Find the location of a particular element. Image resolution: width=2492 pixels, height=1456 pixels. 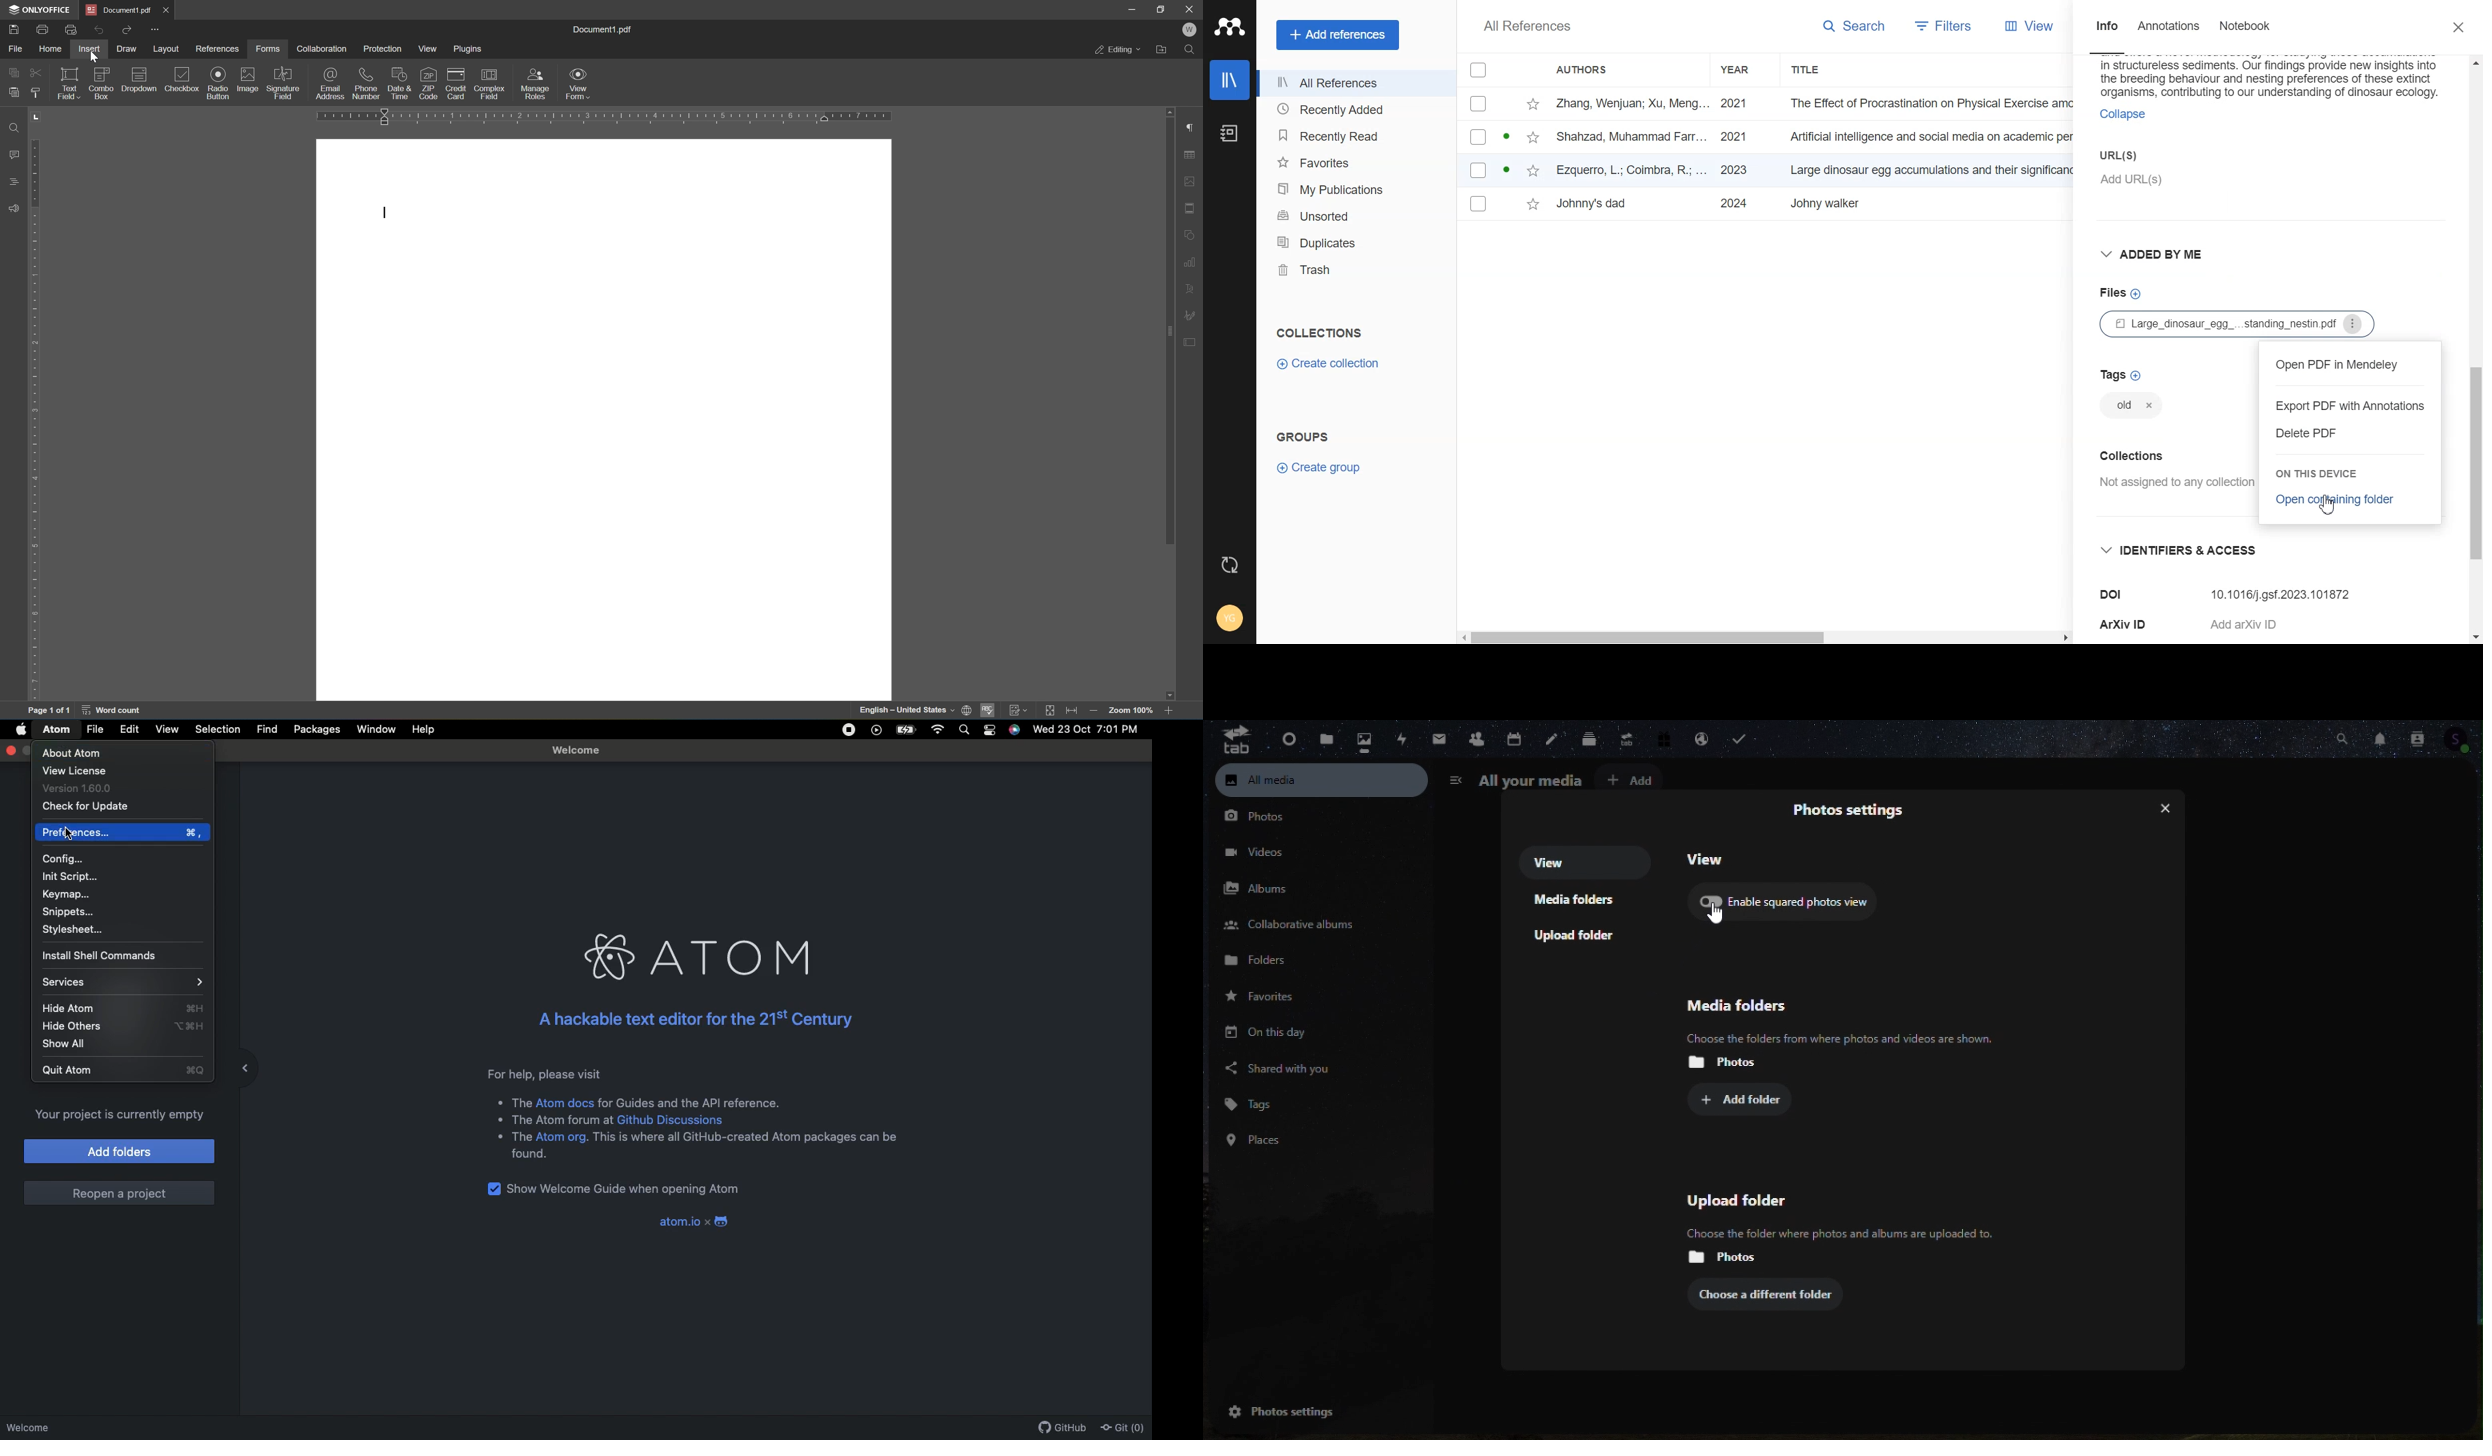

Add Tags is located at coordinates (2121, 374).